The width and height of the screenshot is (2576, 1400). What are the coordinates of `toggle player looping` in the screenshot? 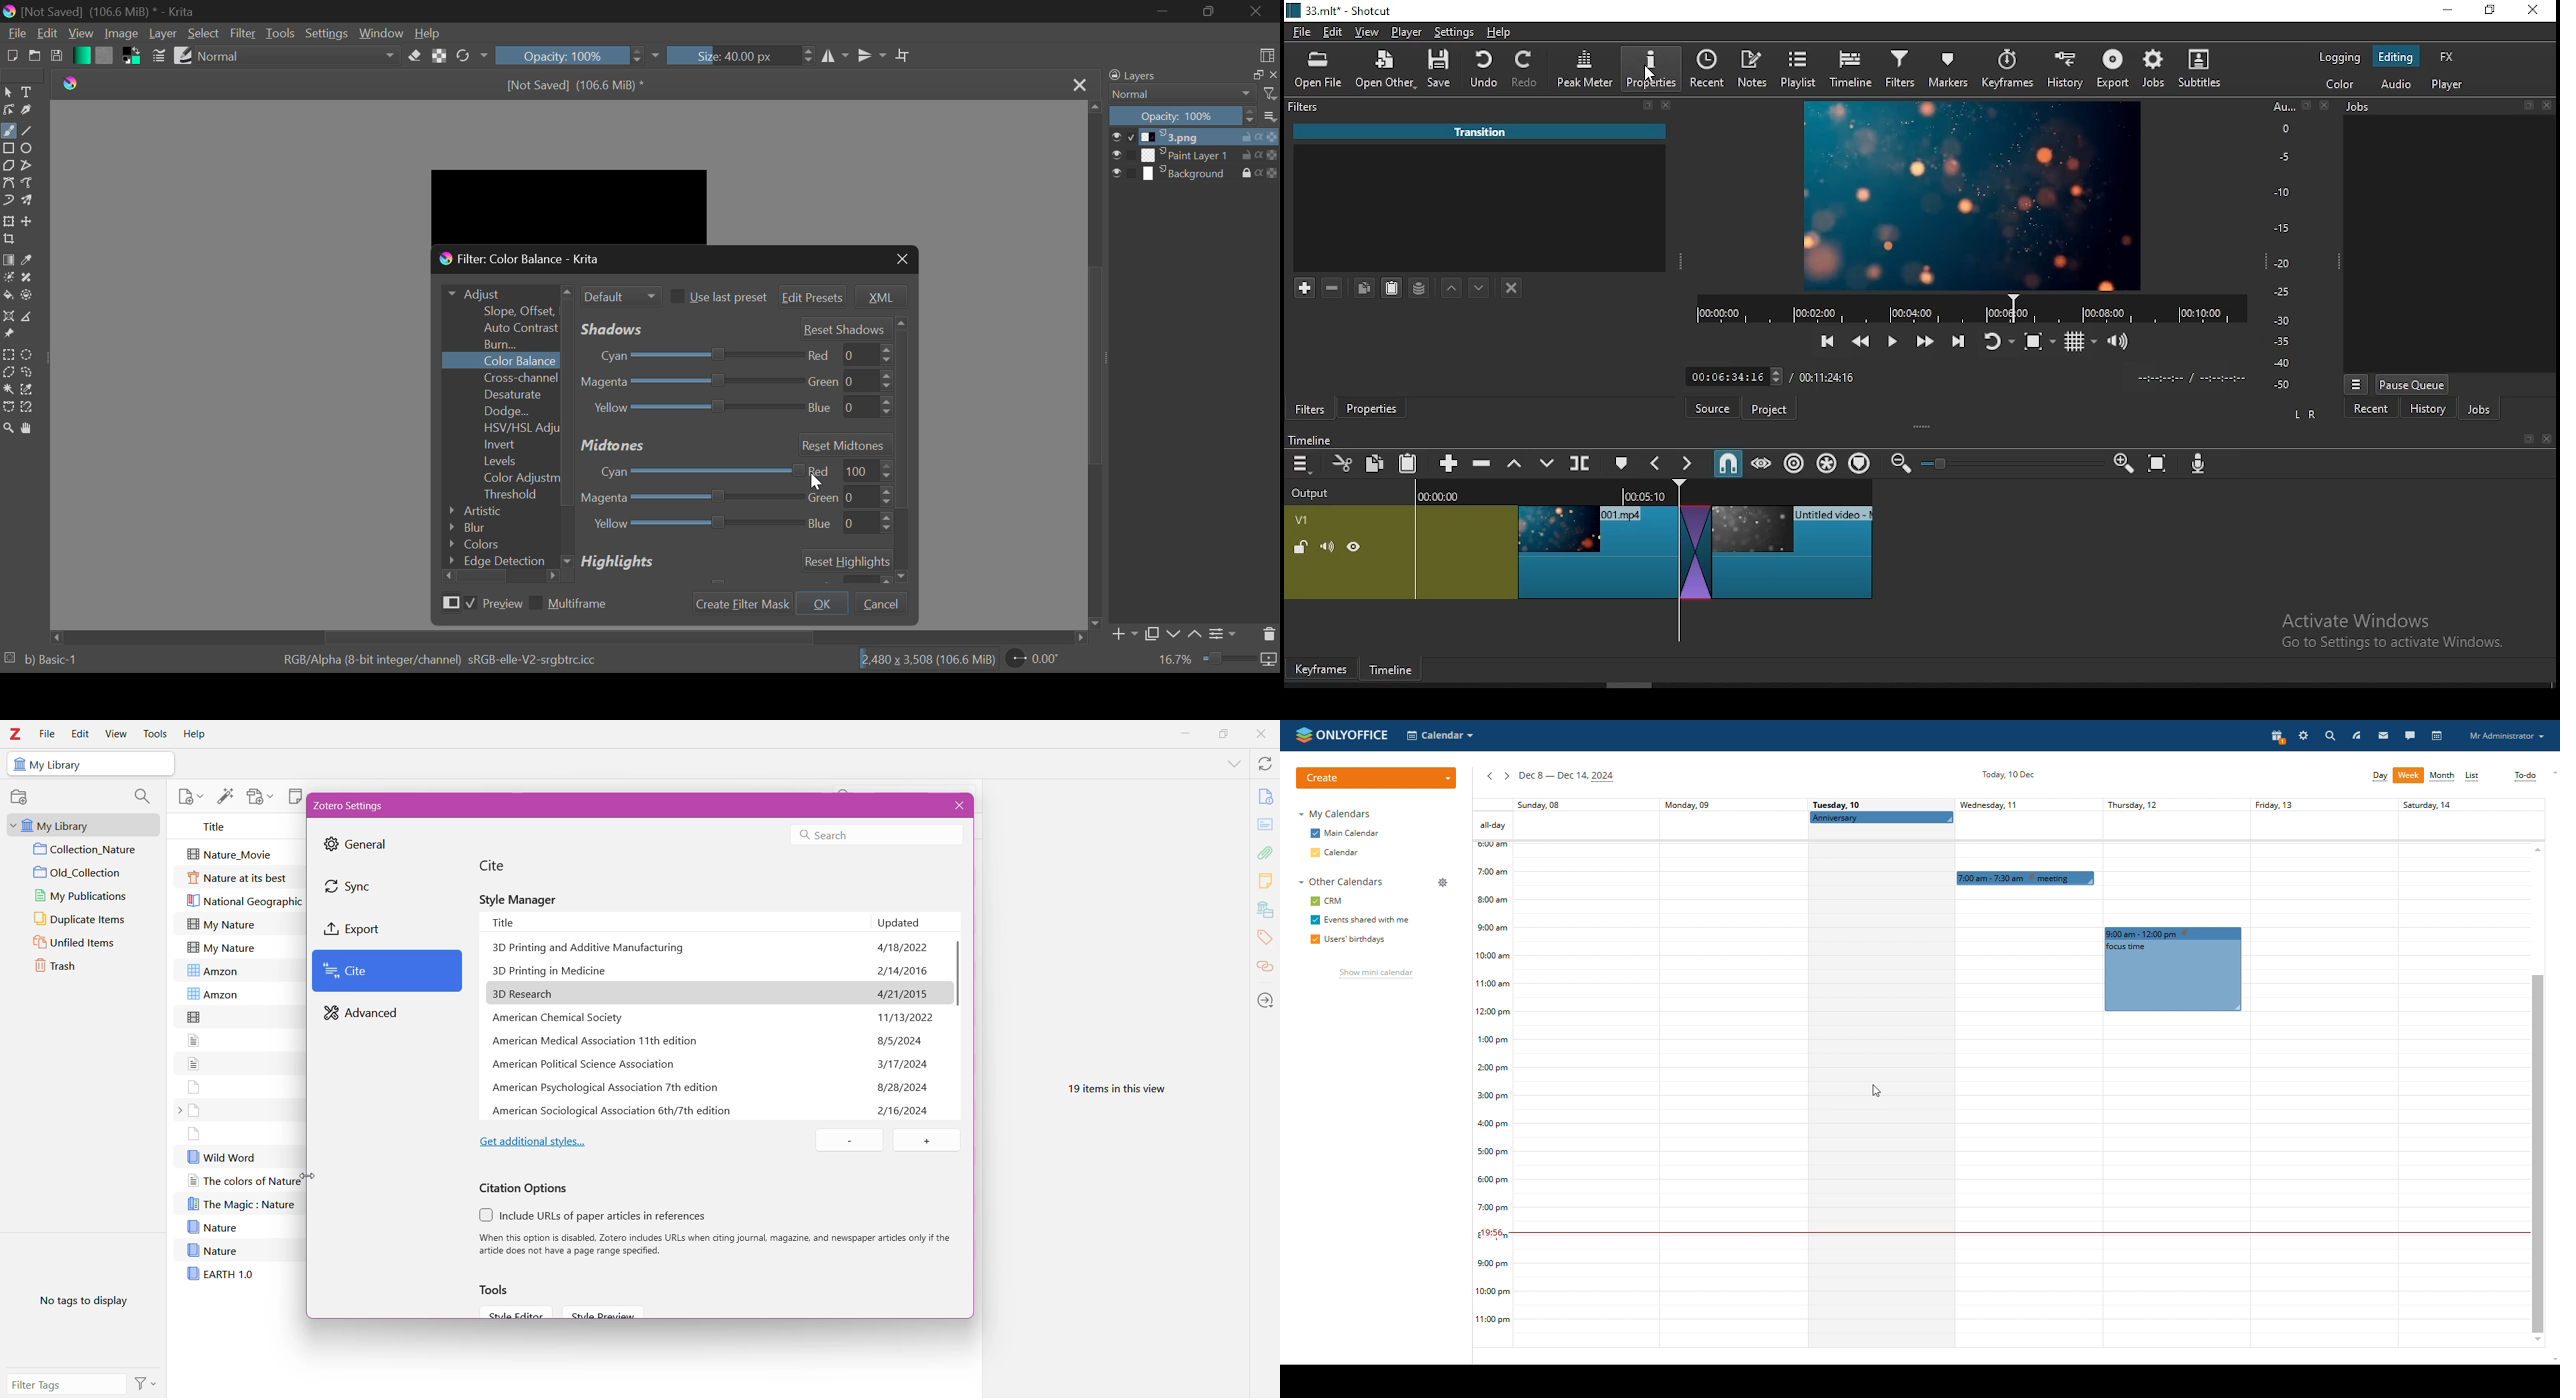 It's located at (1996, 343).